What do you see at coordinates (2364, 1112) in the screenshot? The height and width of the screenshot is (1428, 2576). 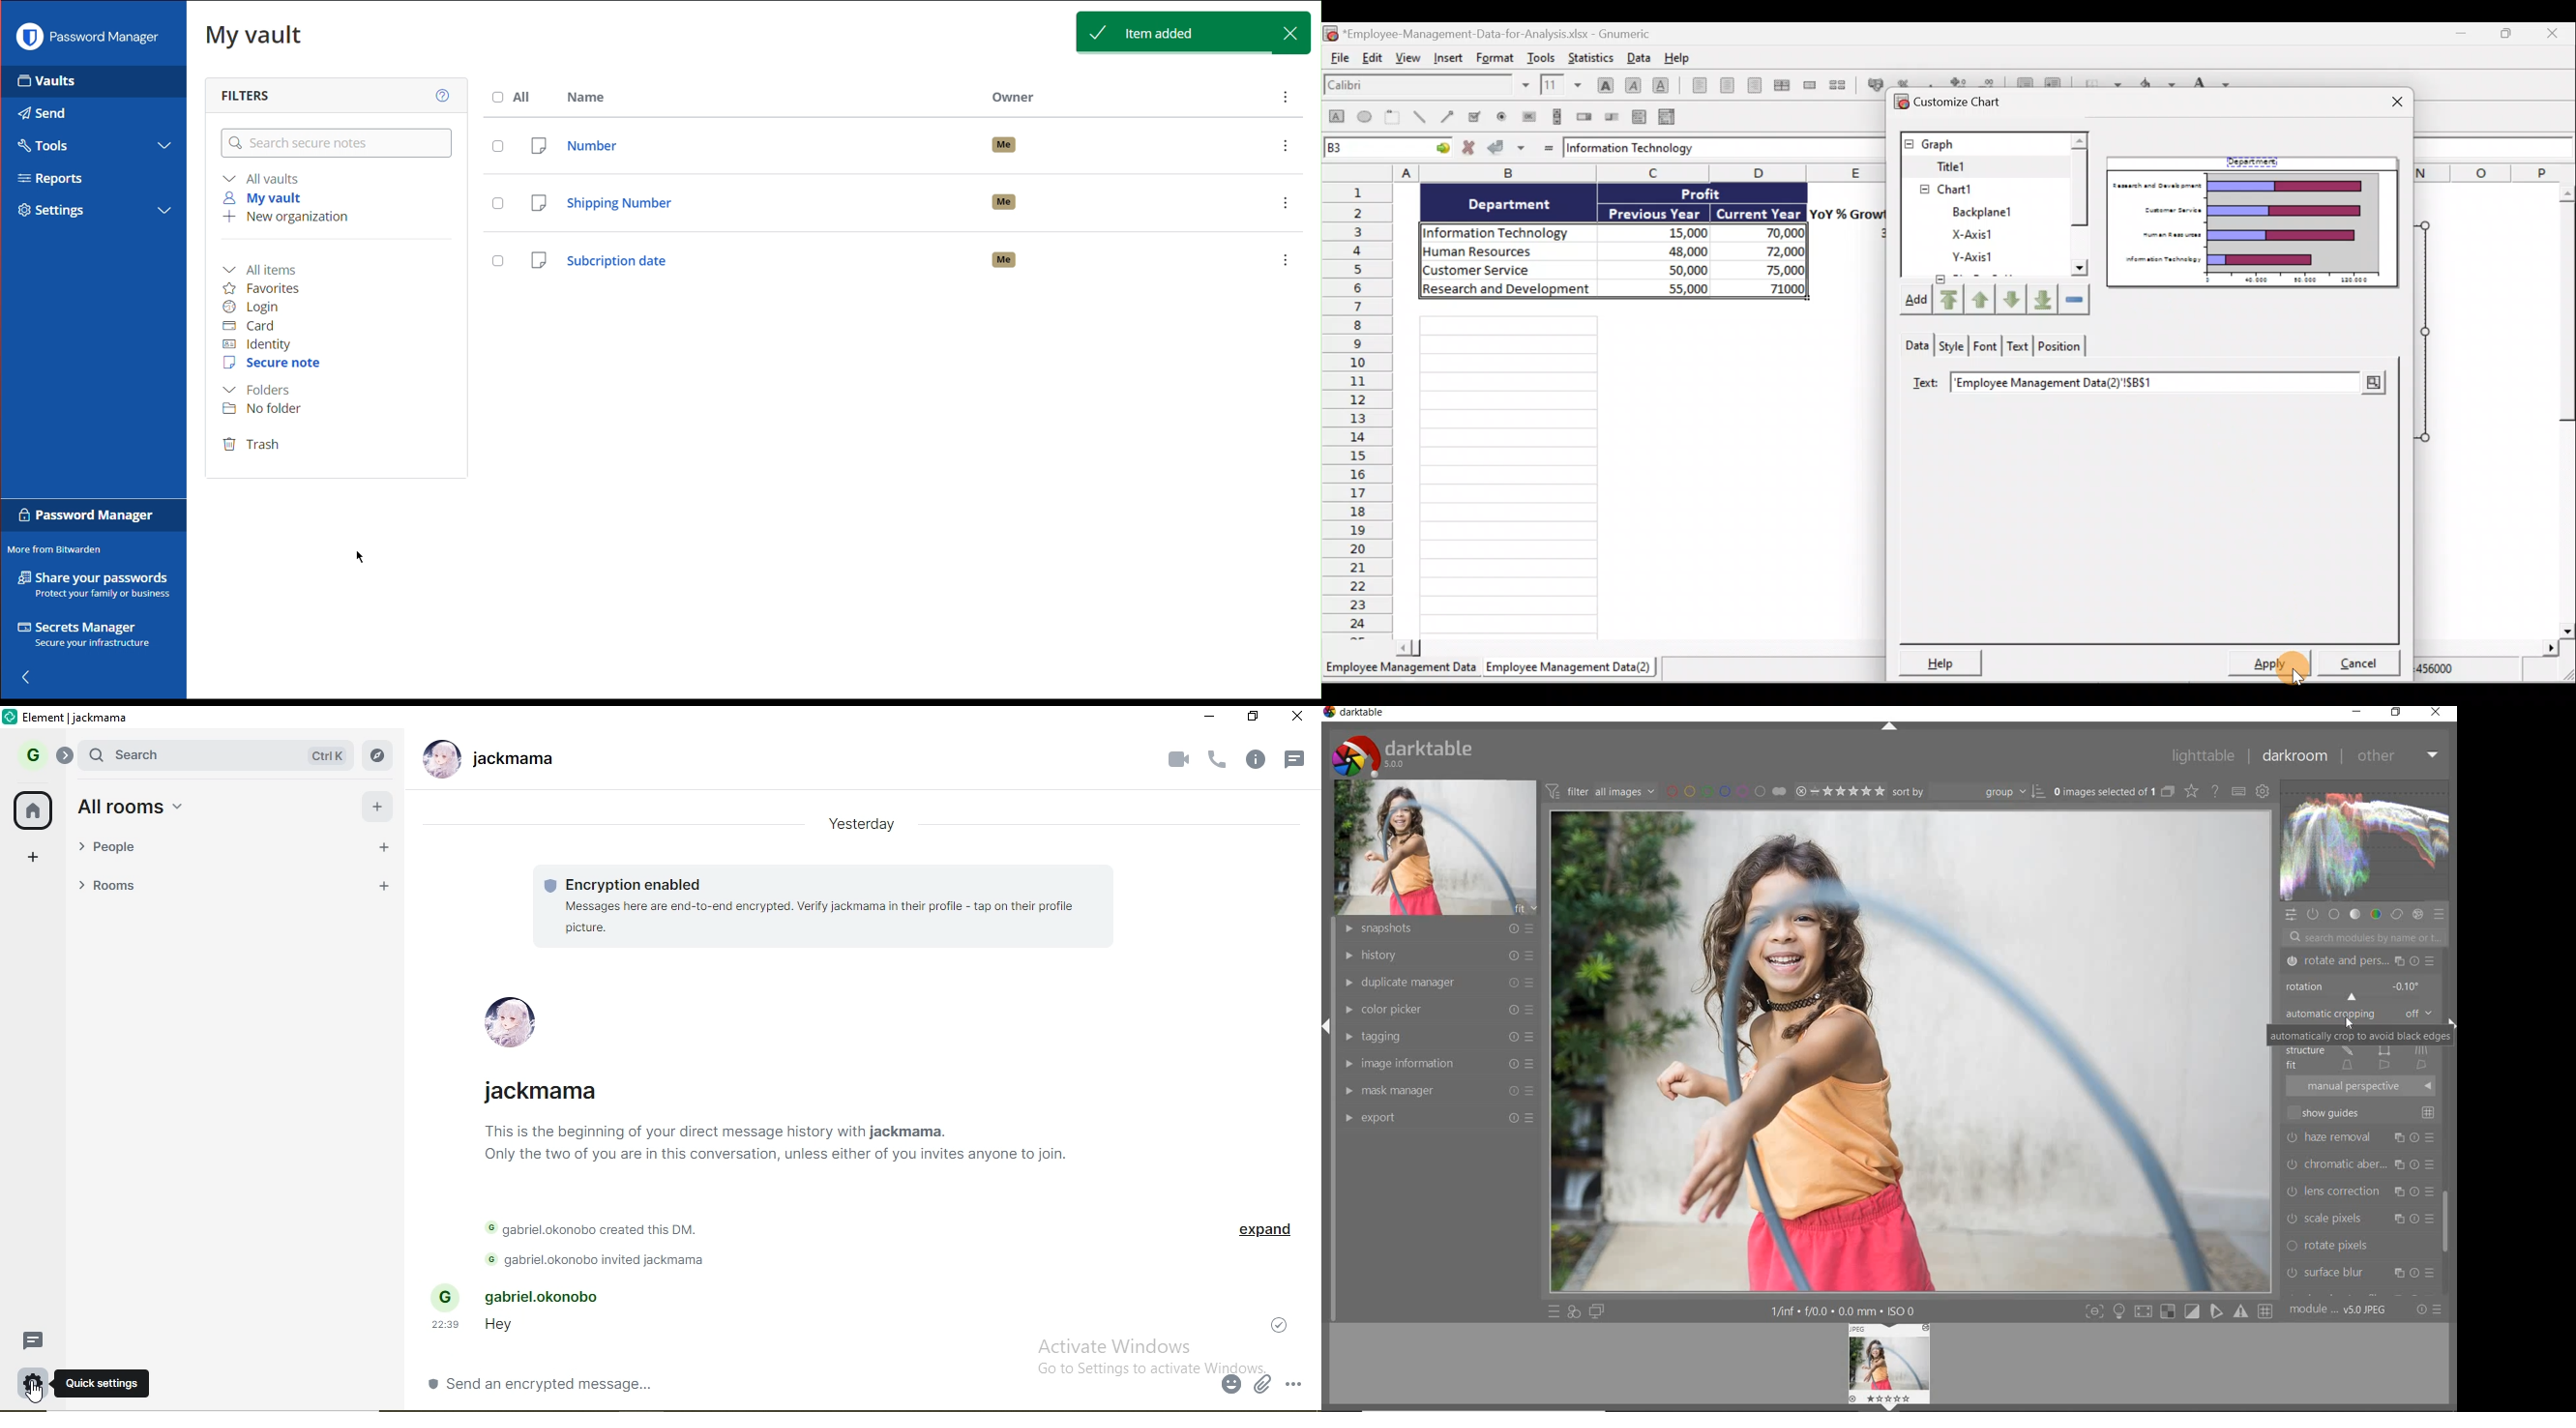 I see `SHOW GUIDES` at bounding box center [2364, 1112].